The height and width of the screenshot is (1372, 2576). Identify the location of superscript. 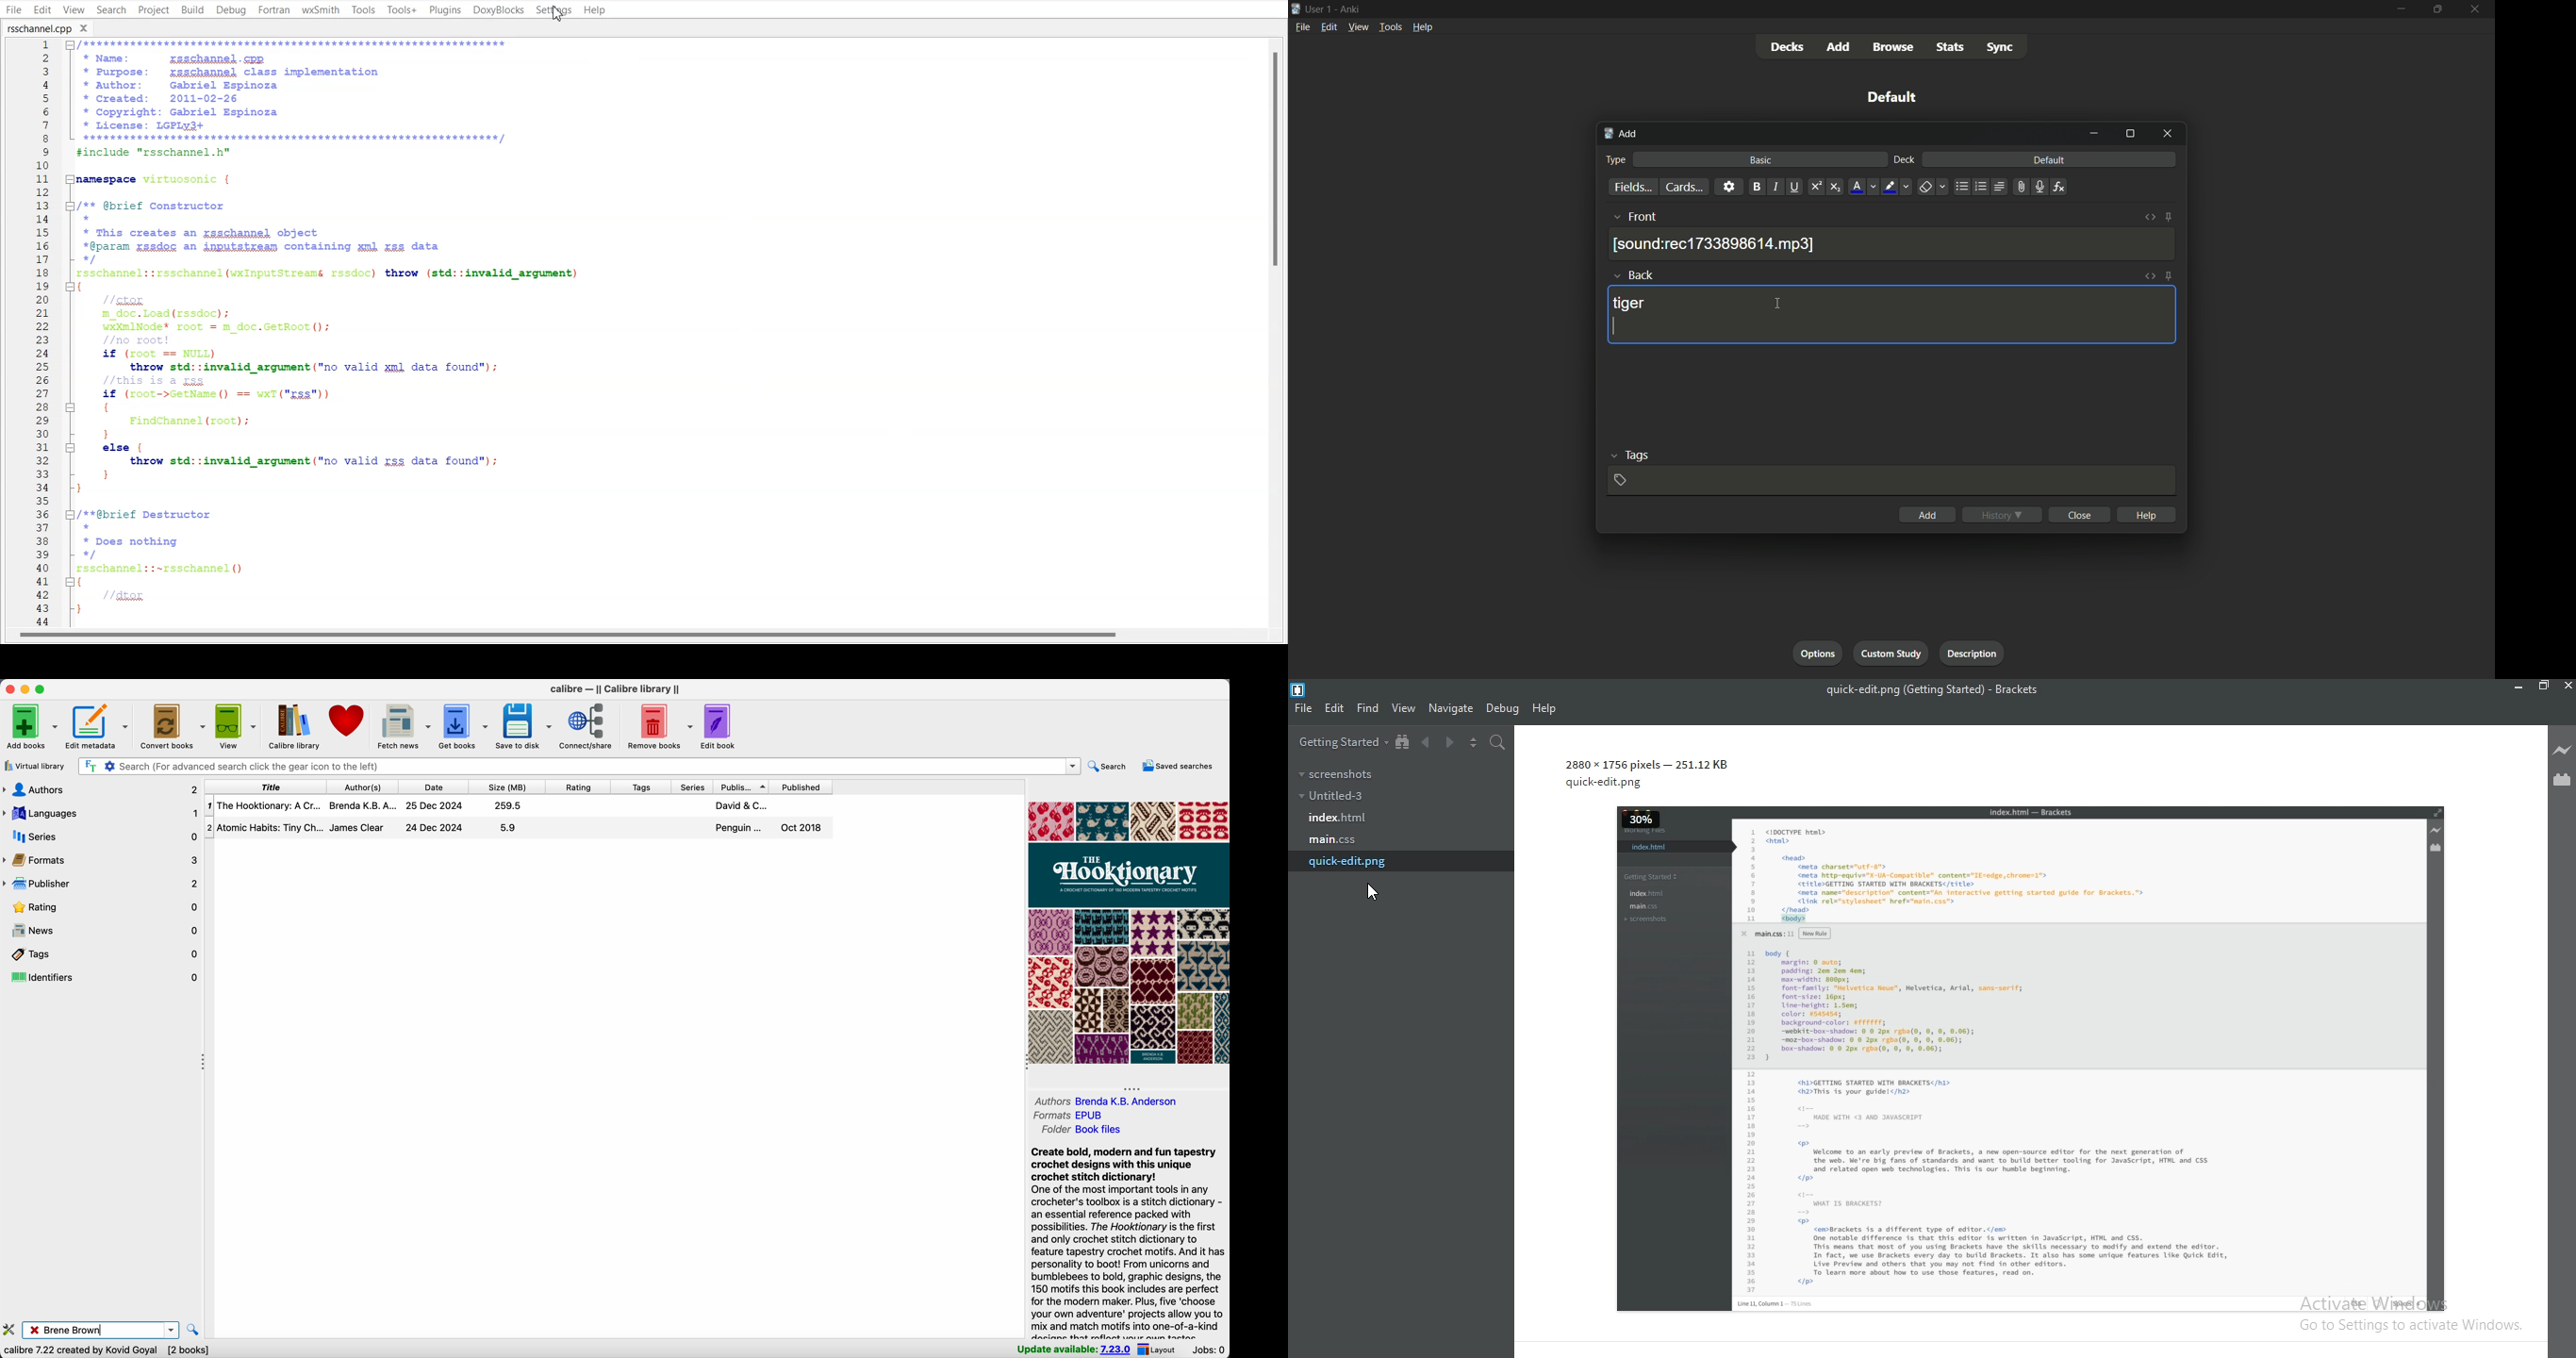
(1815, 187).